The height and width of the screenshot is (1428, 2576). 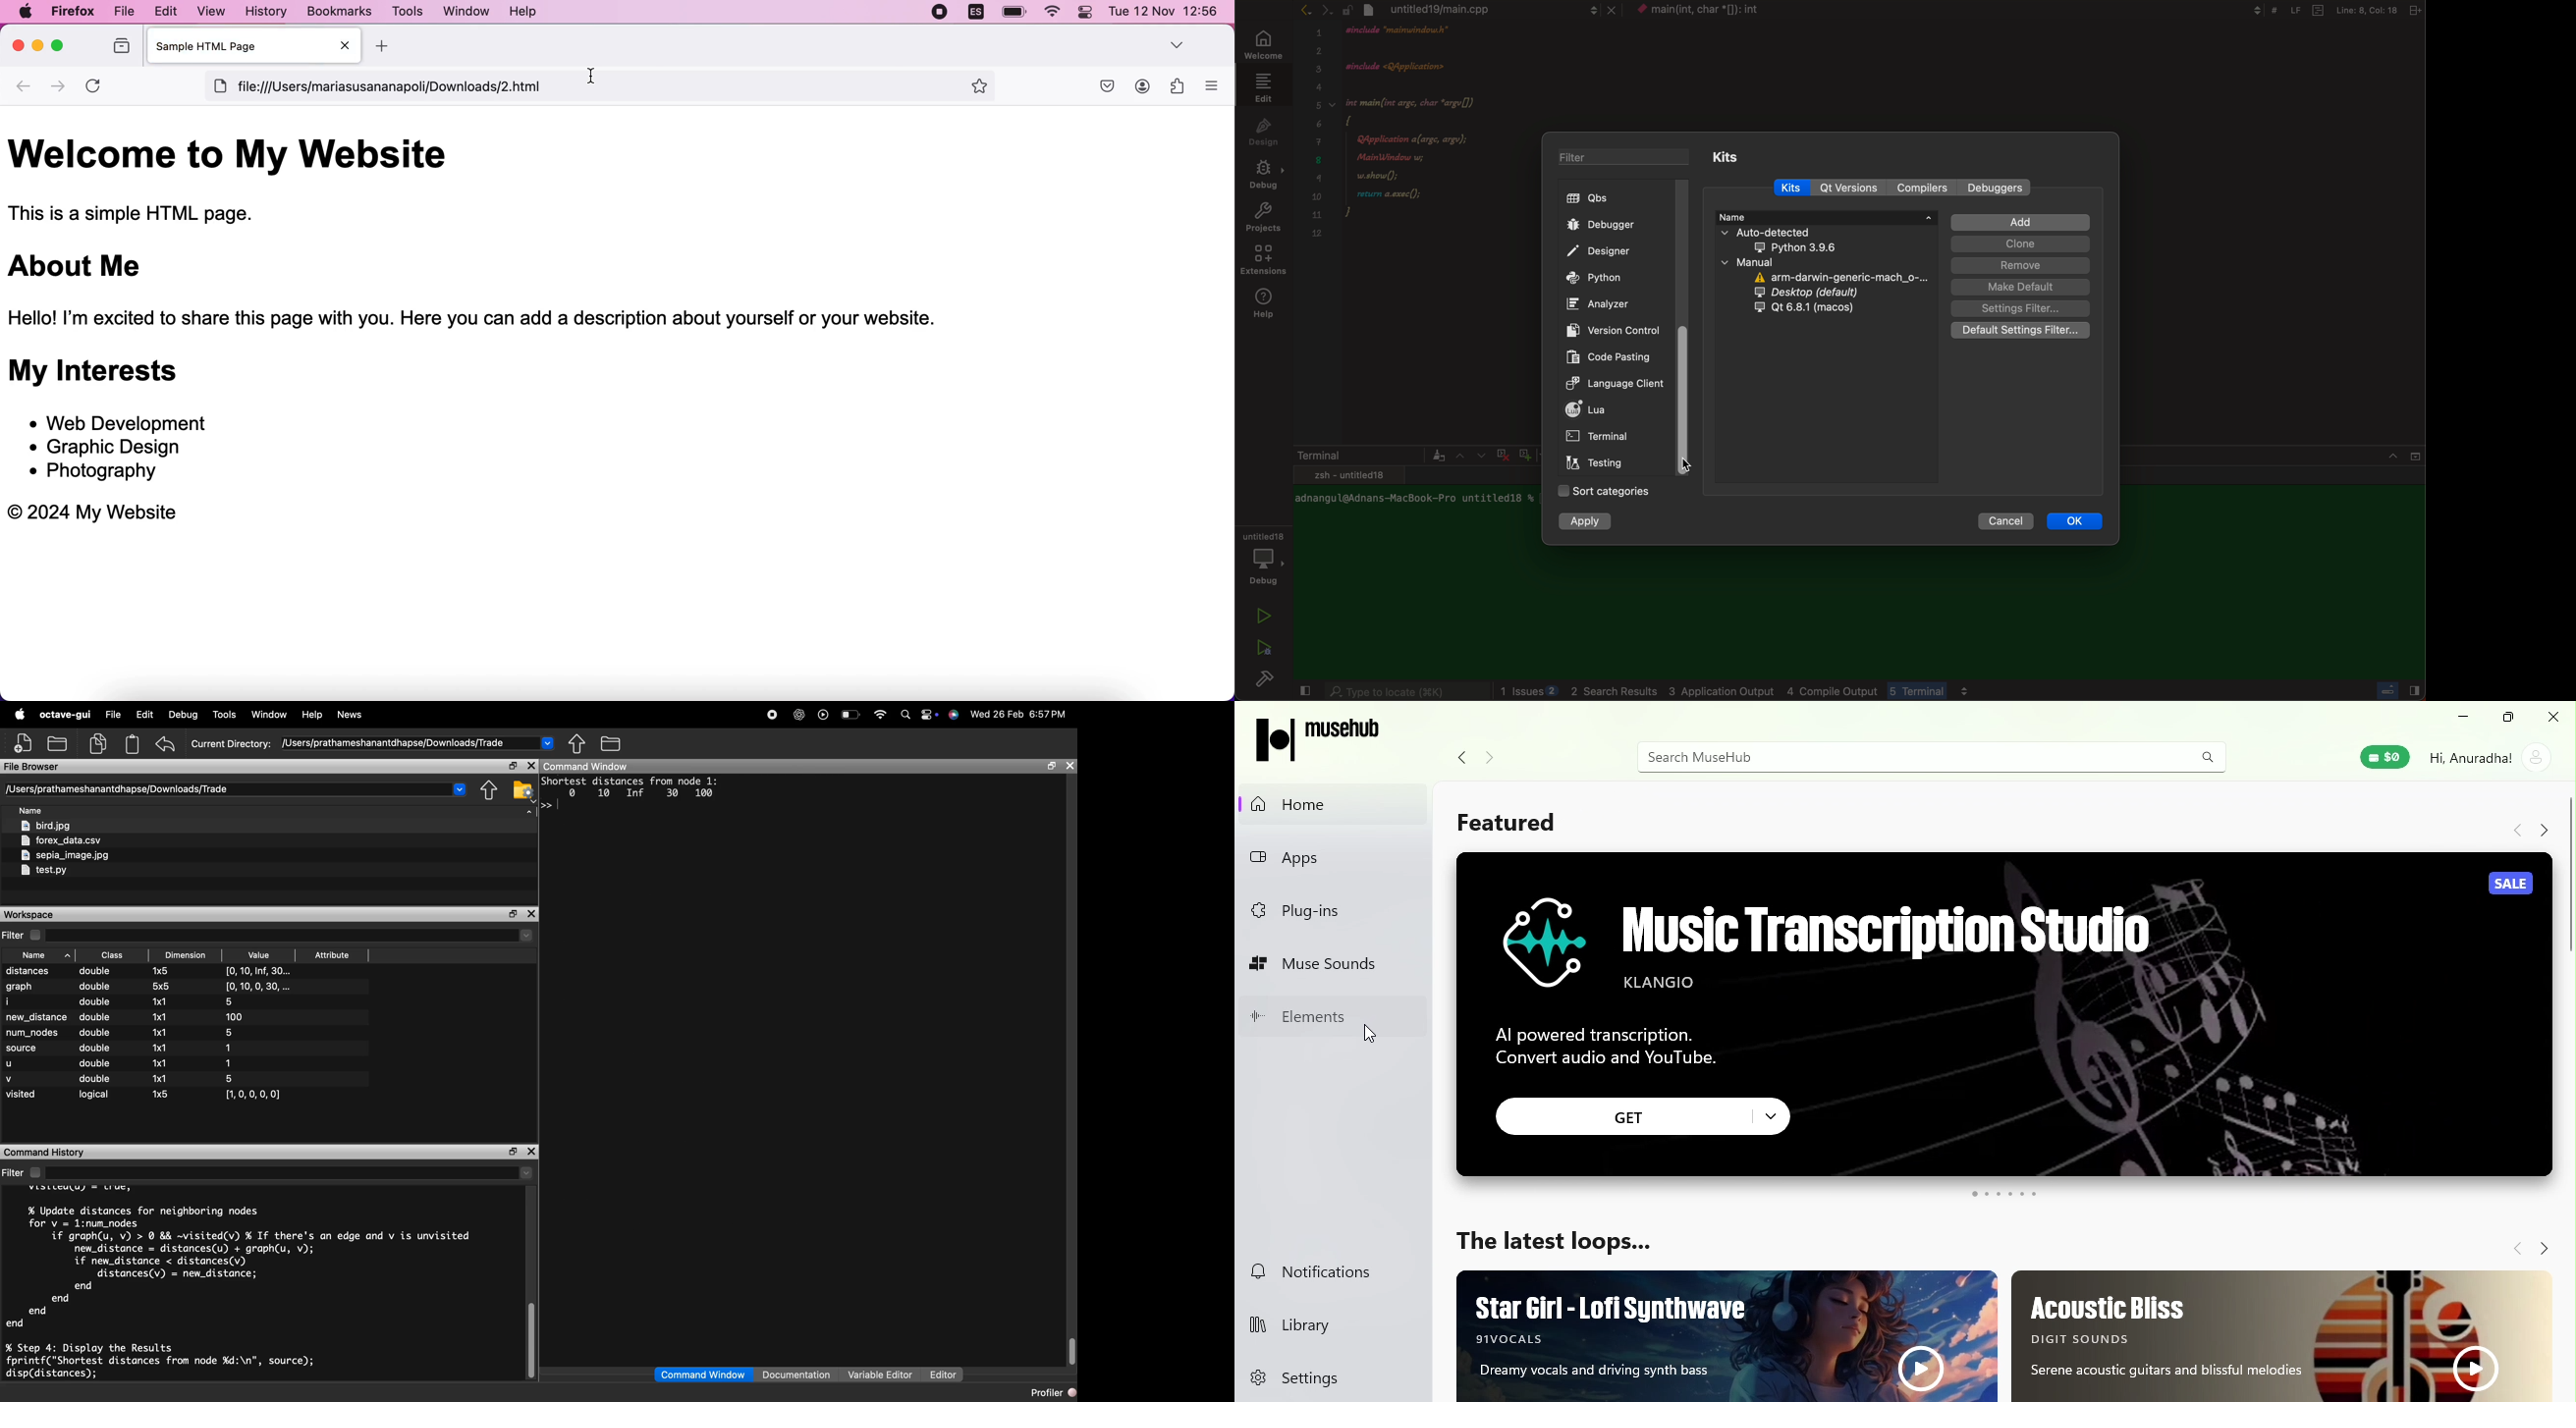 I want to click on Dimension, so click(x=179, y=1034).